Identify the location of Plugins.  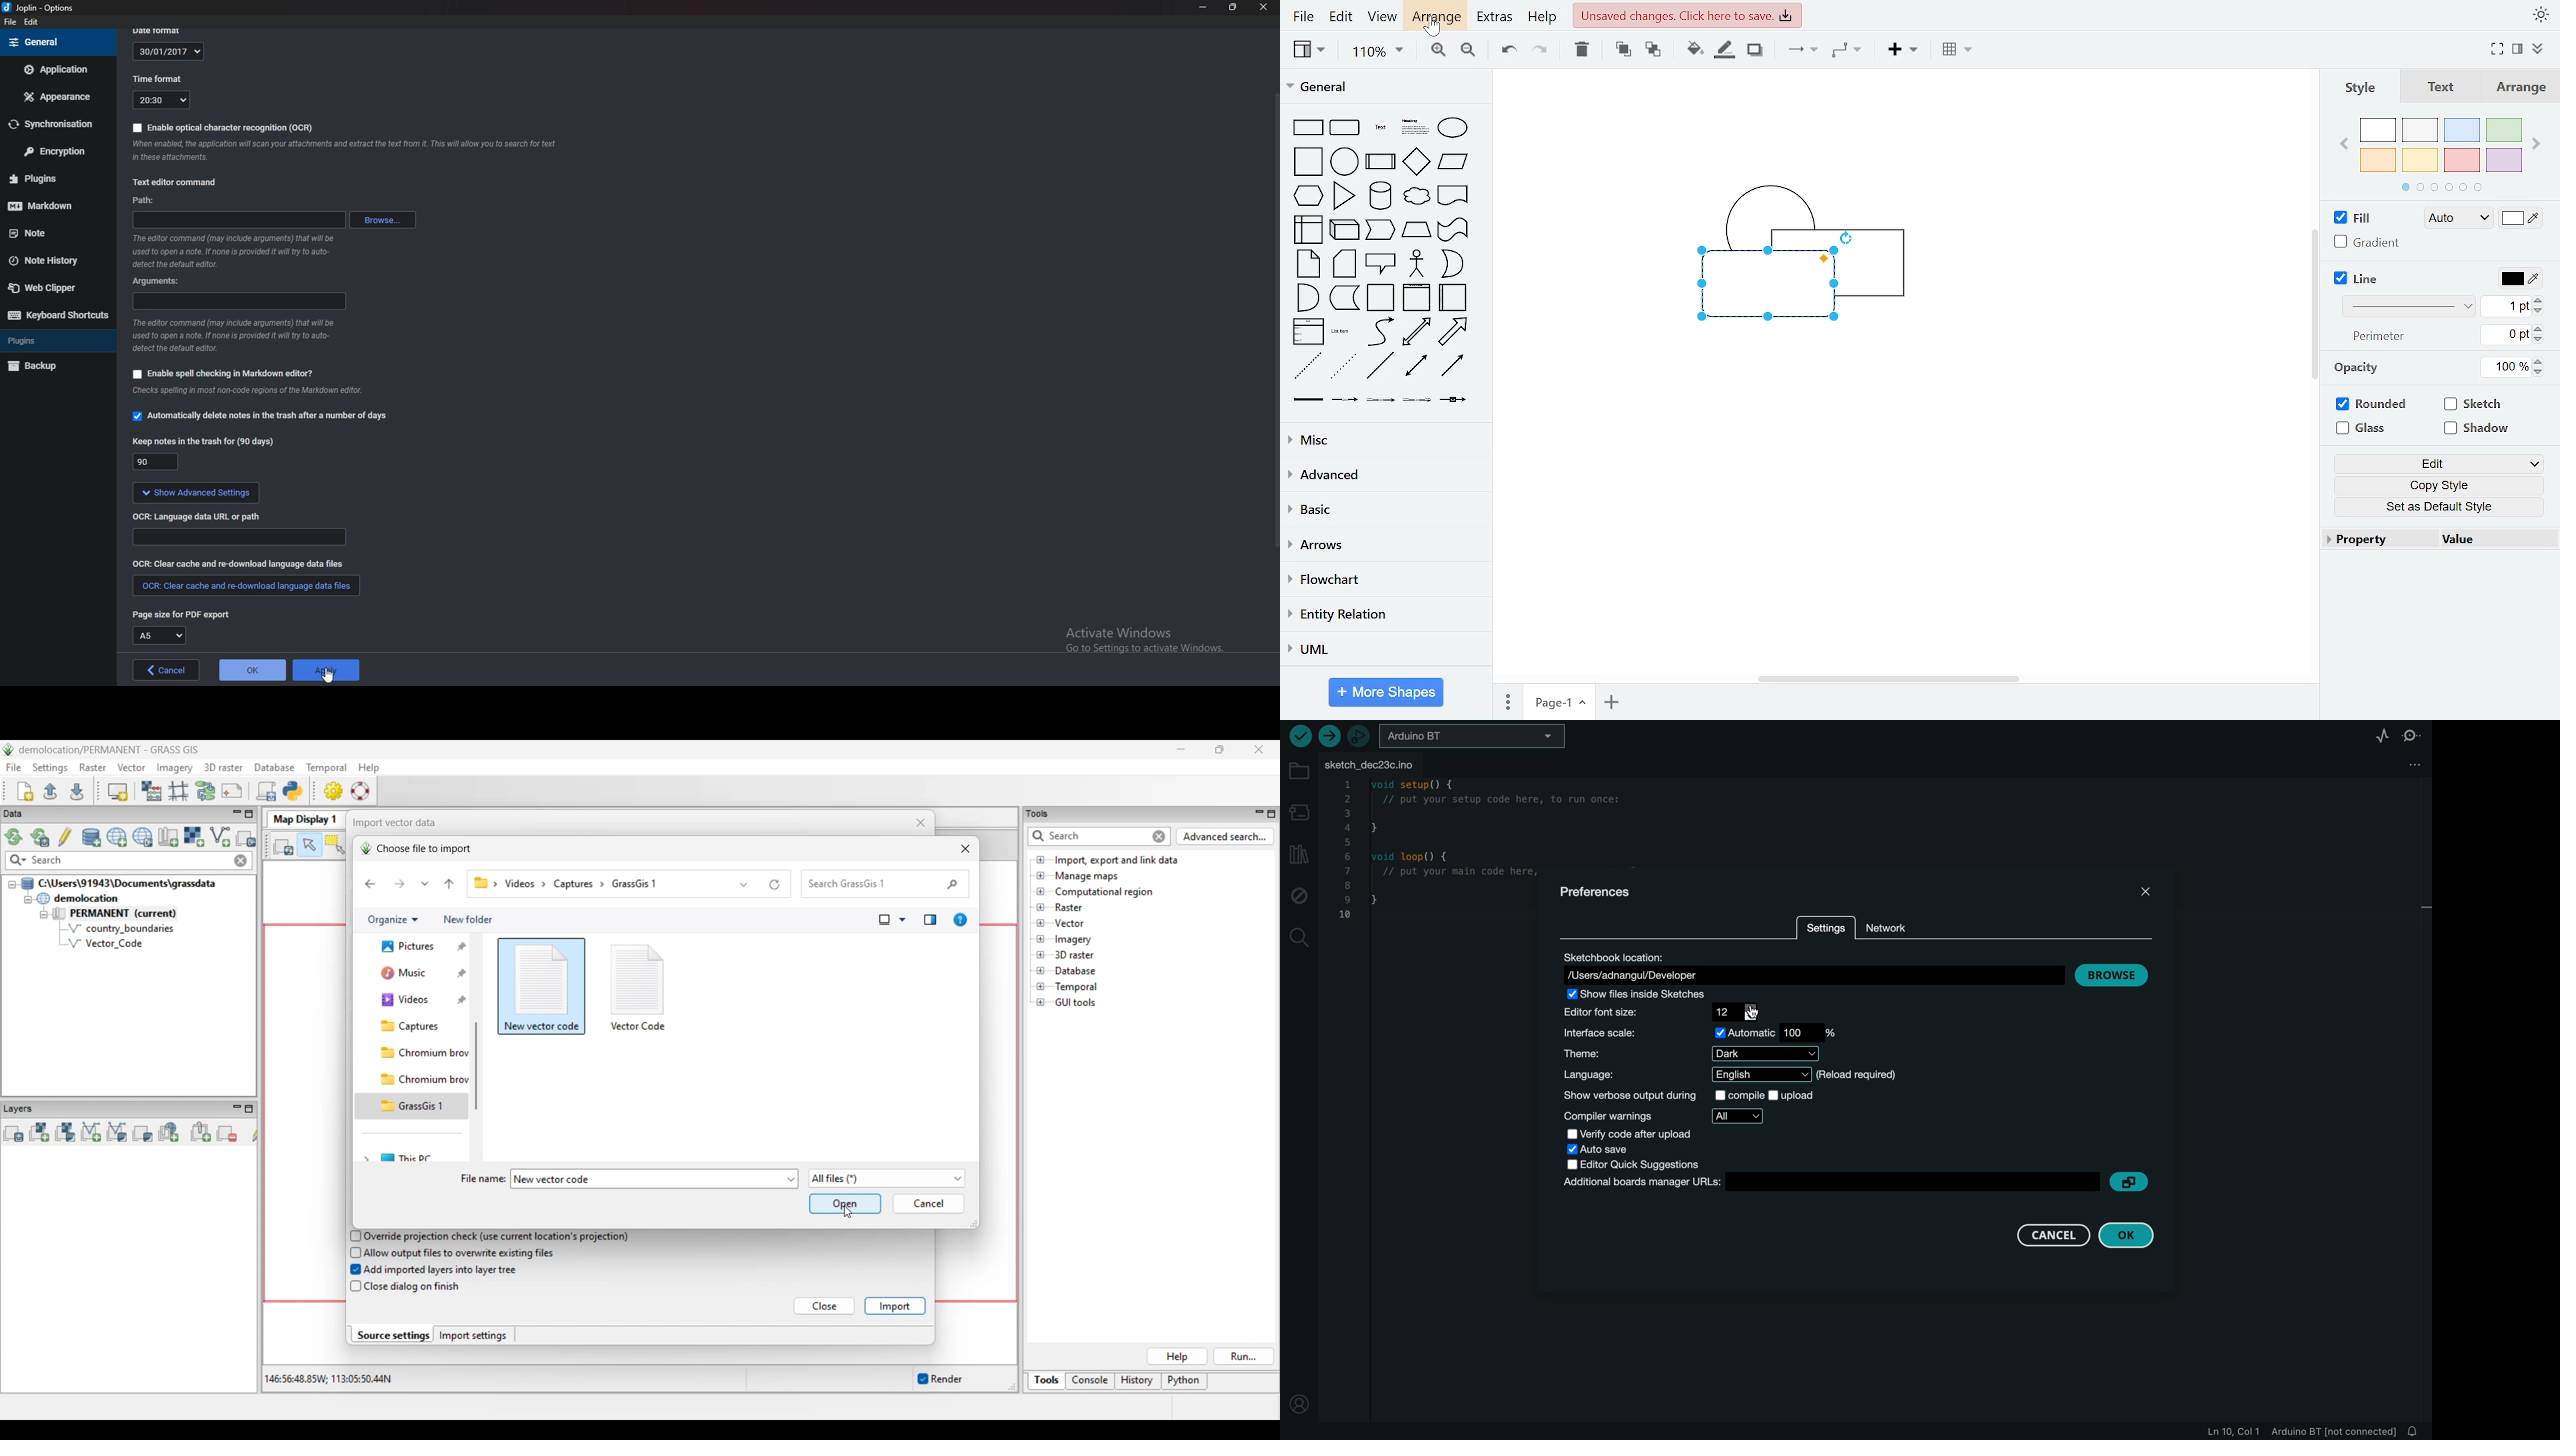
(49, 341).